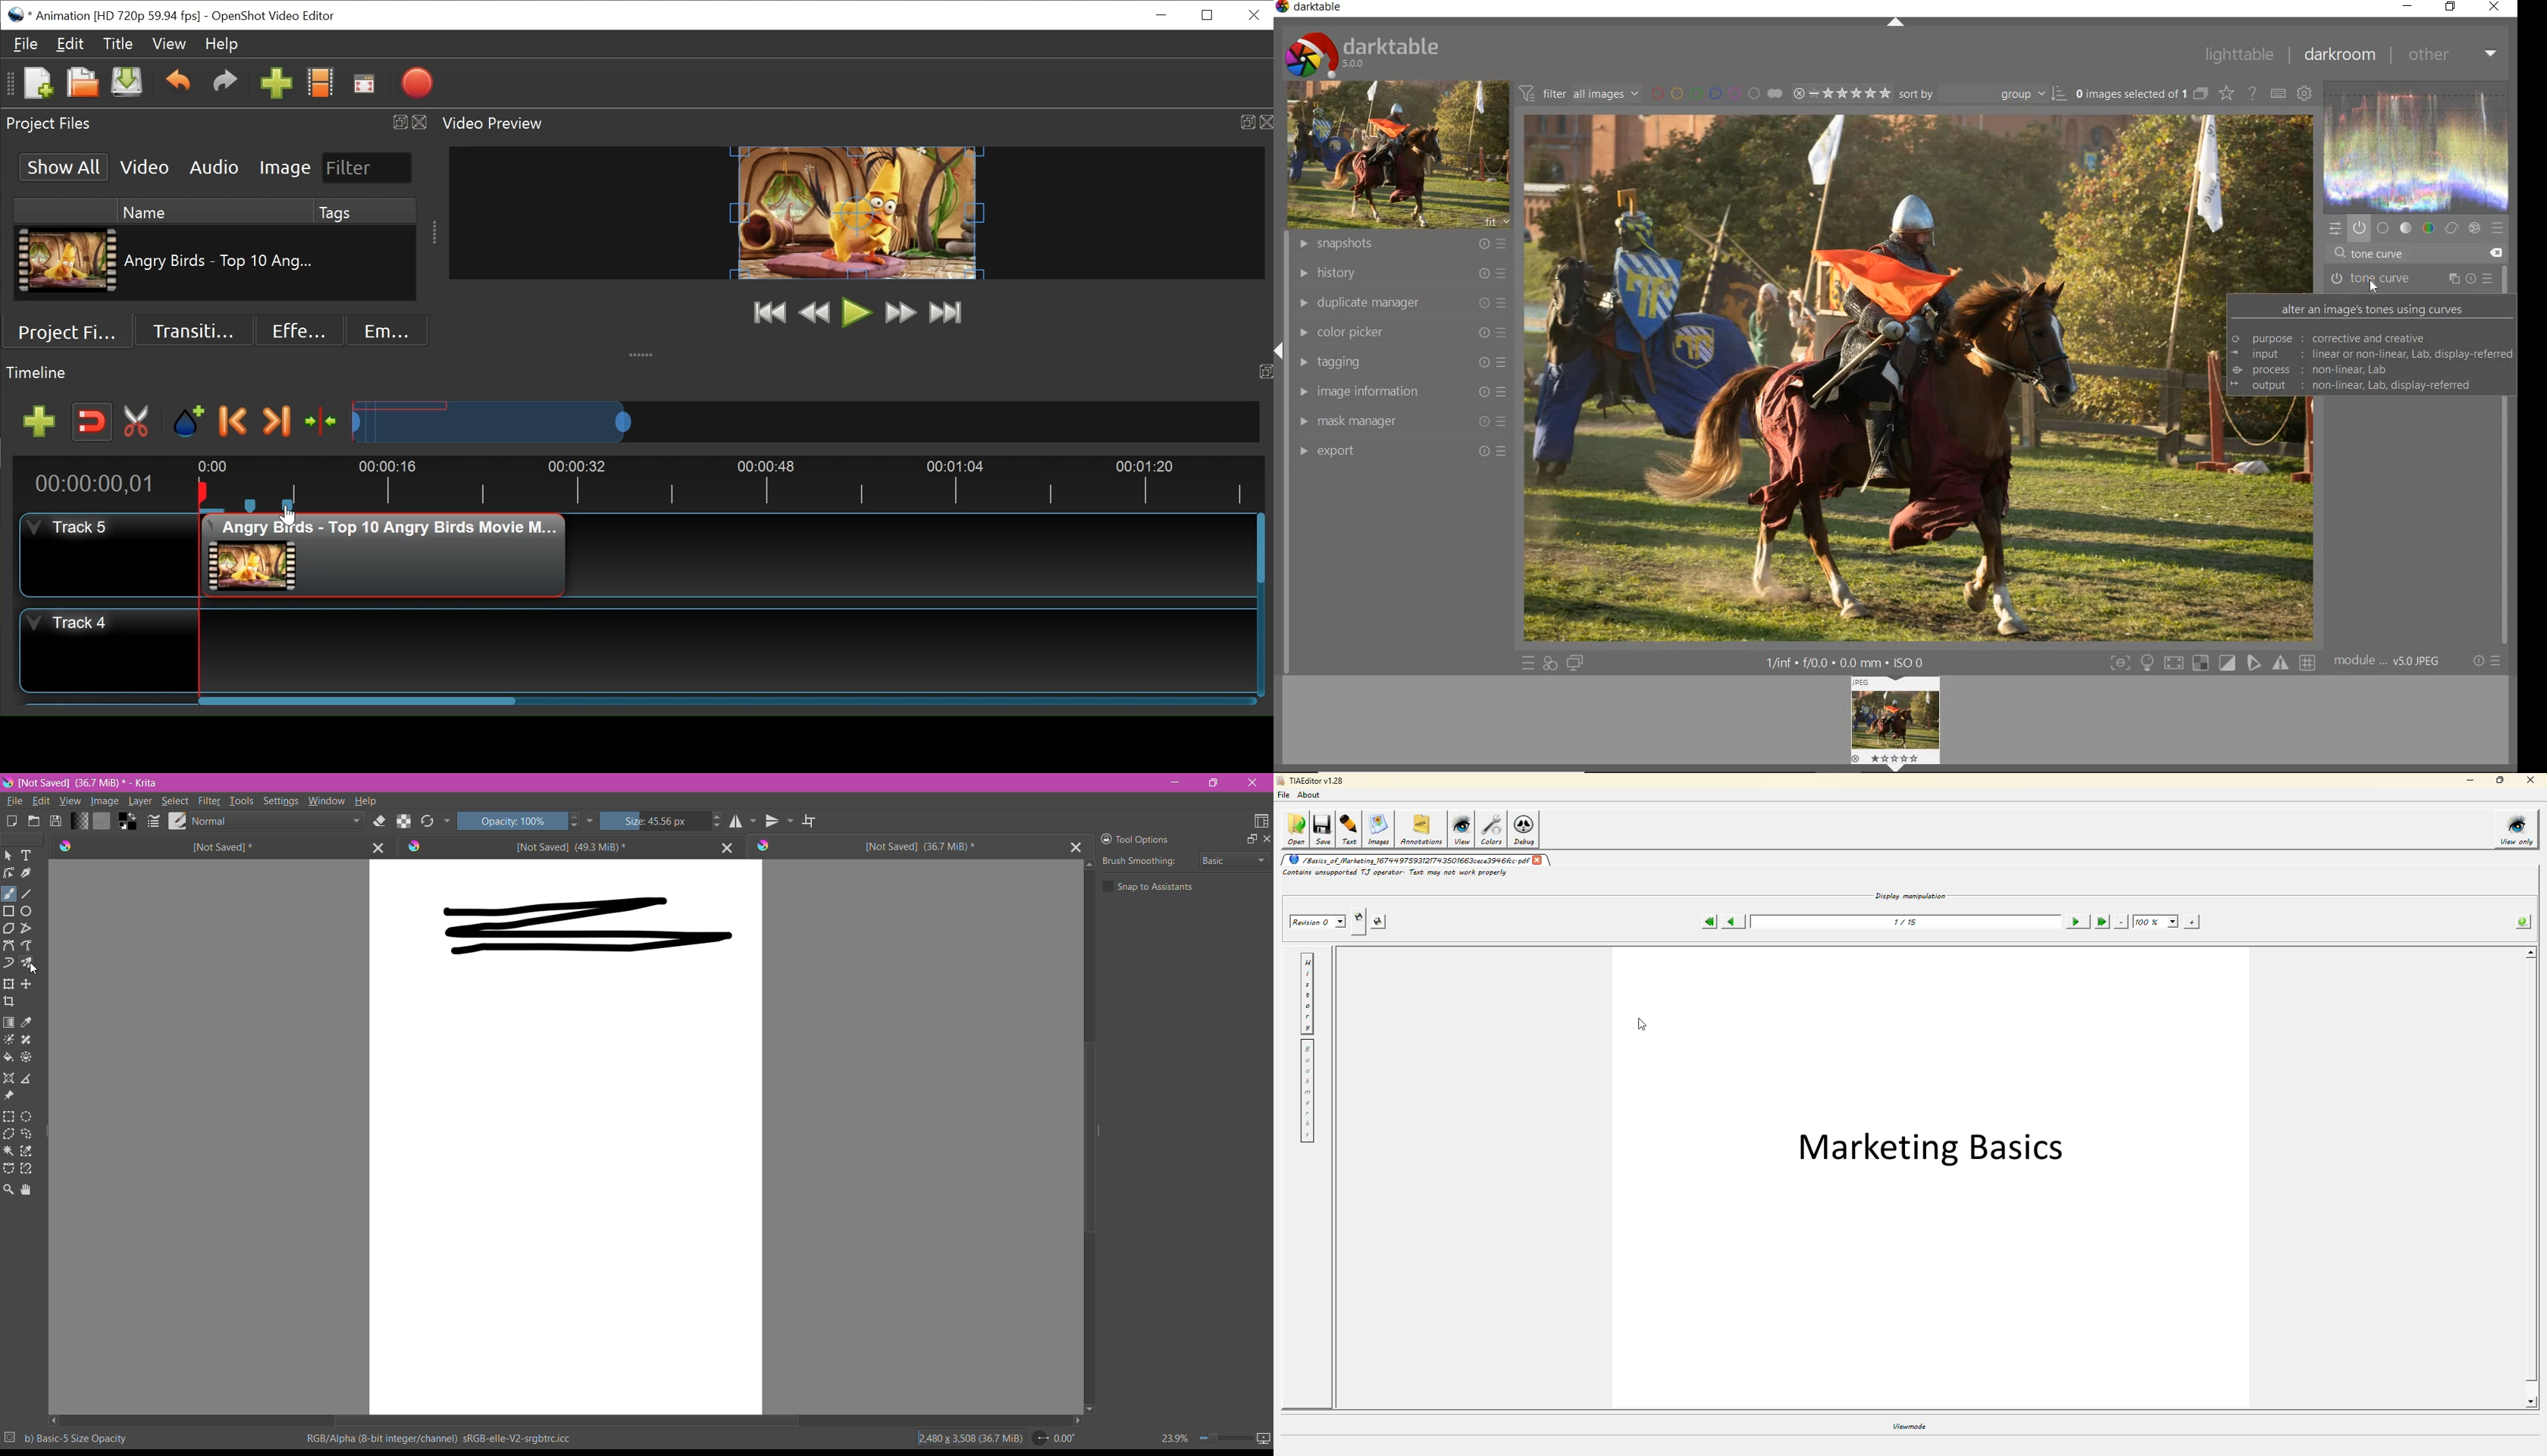 The width and height of the screenshot is (2548, 1456). I want to click on show only active modules, so click(2359, 229).